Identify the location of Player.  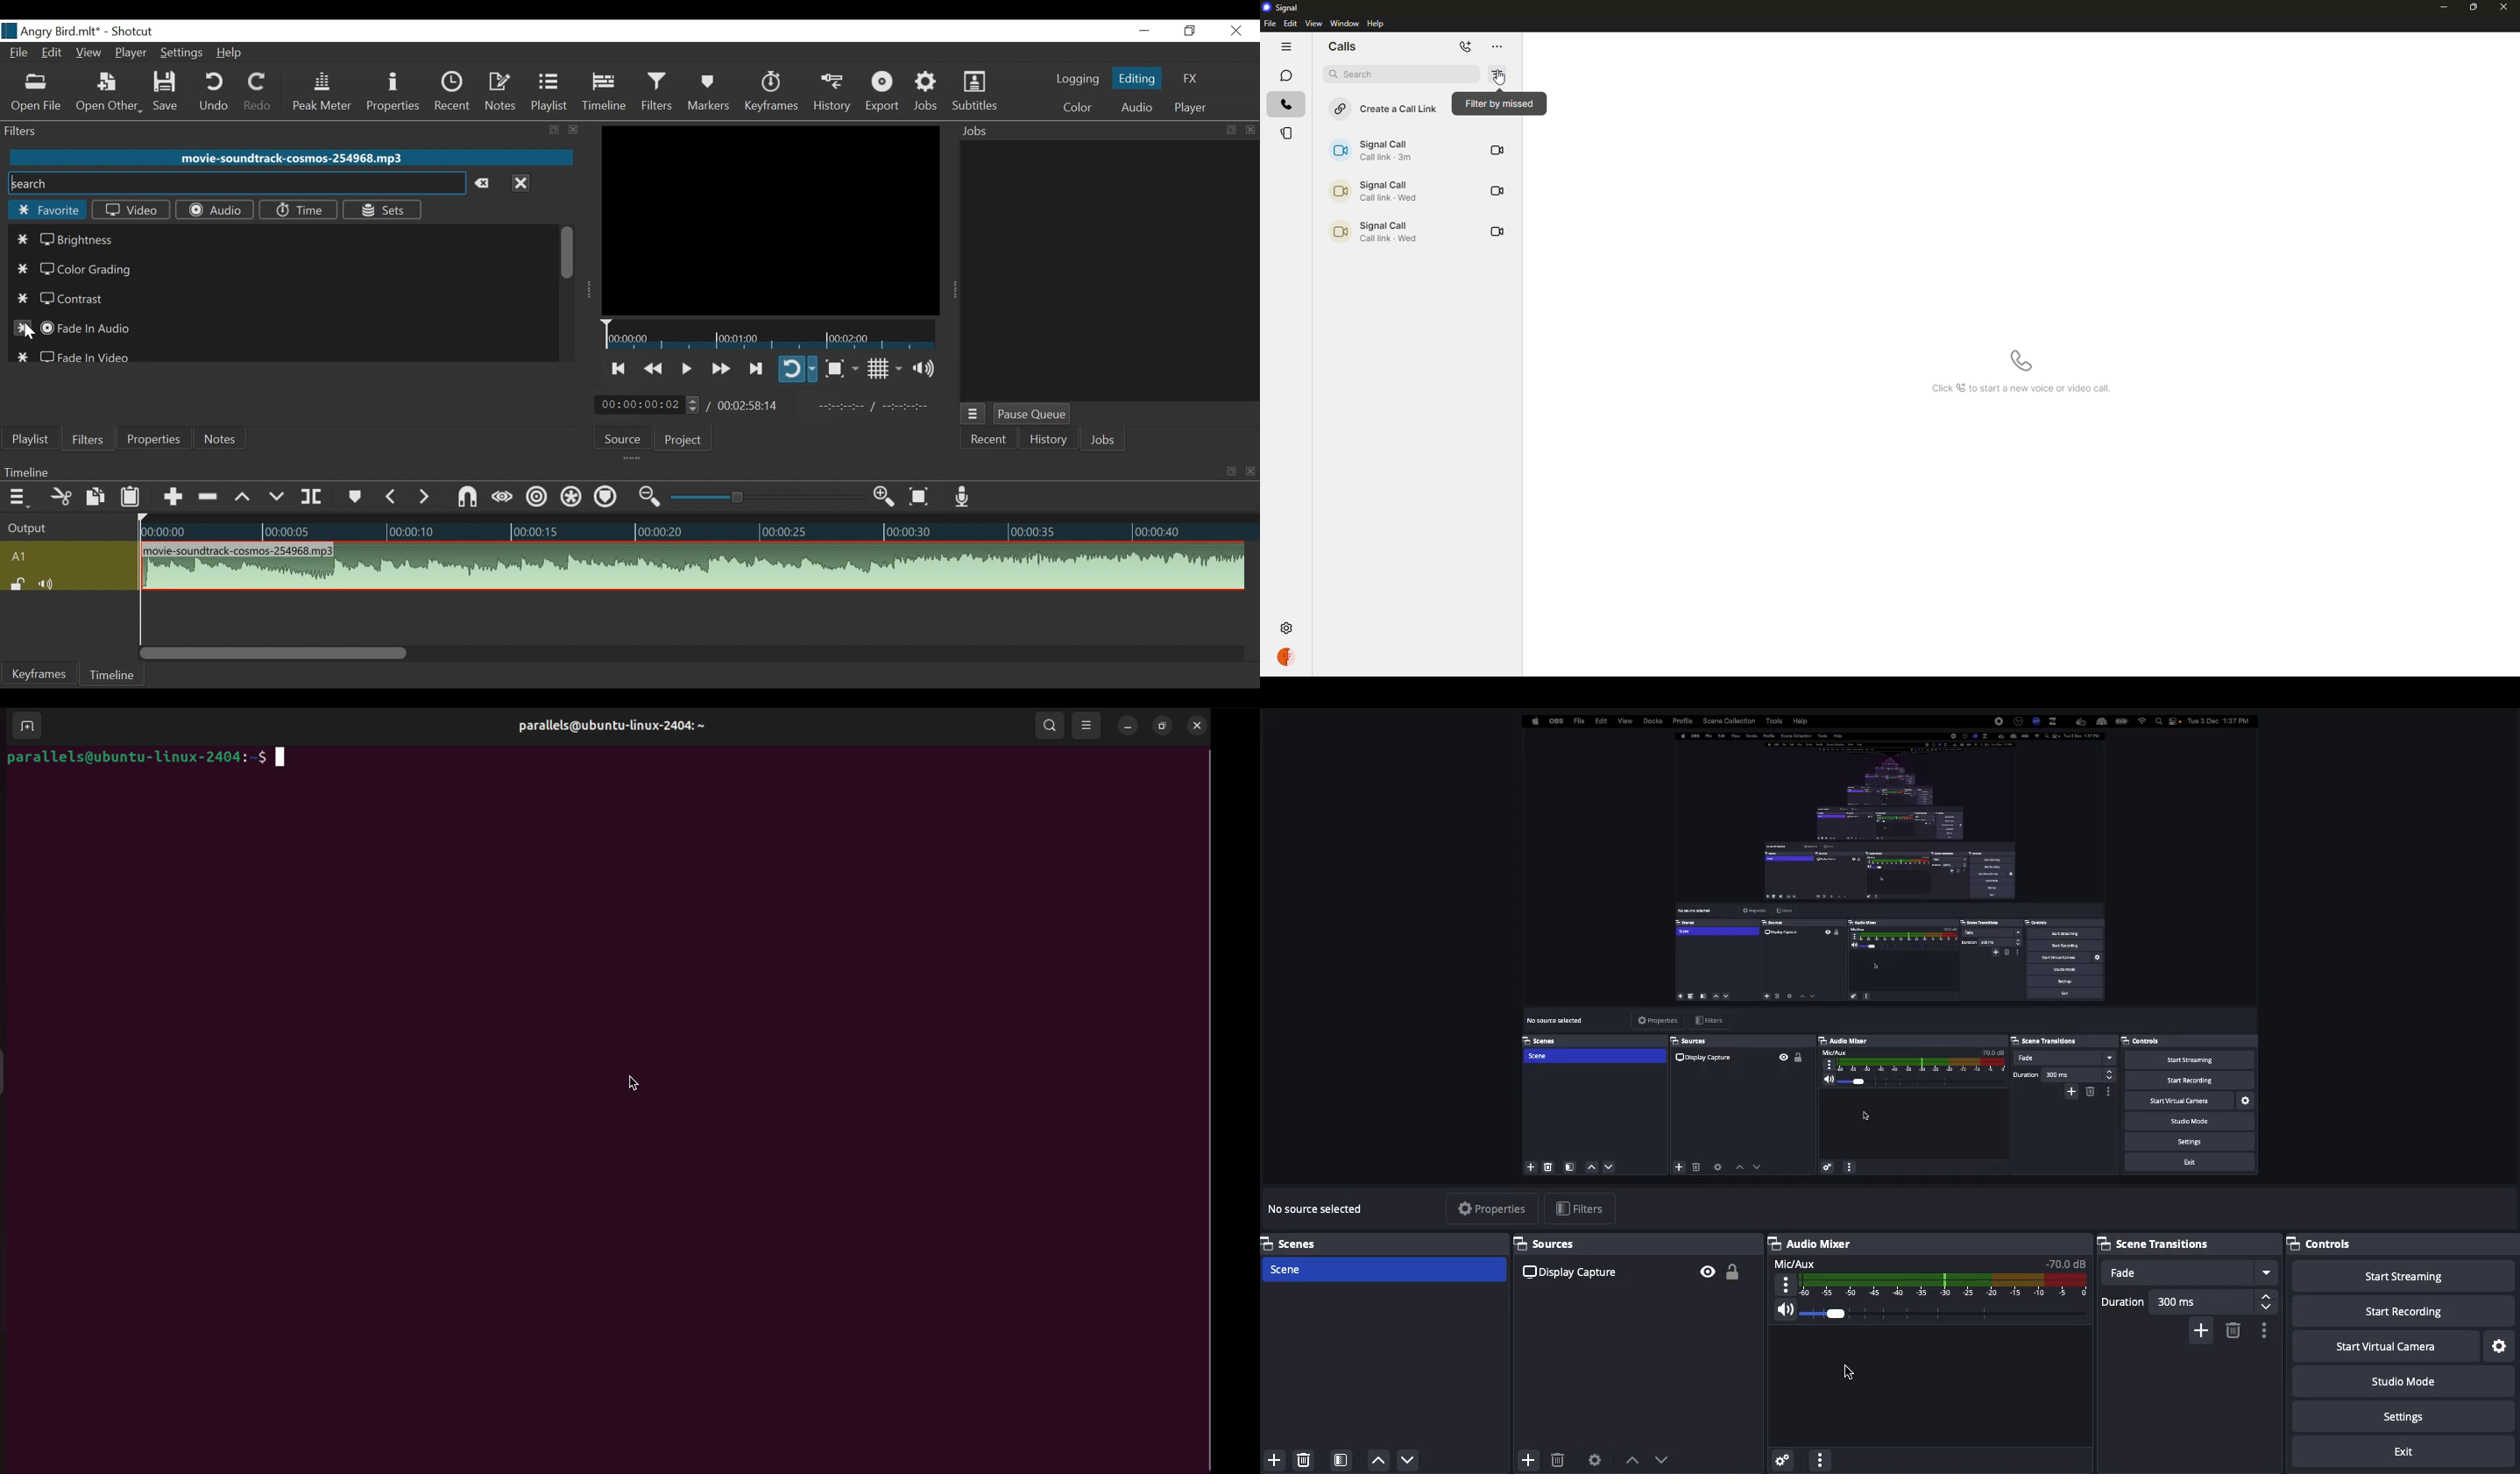
(1188, 109).